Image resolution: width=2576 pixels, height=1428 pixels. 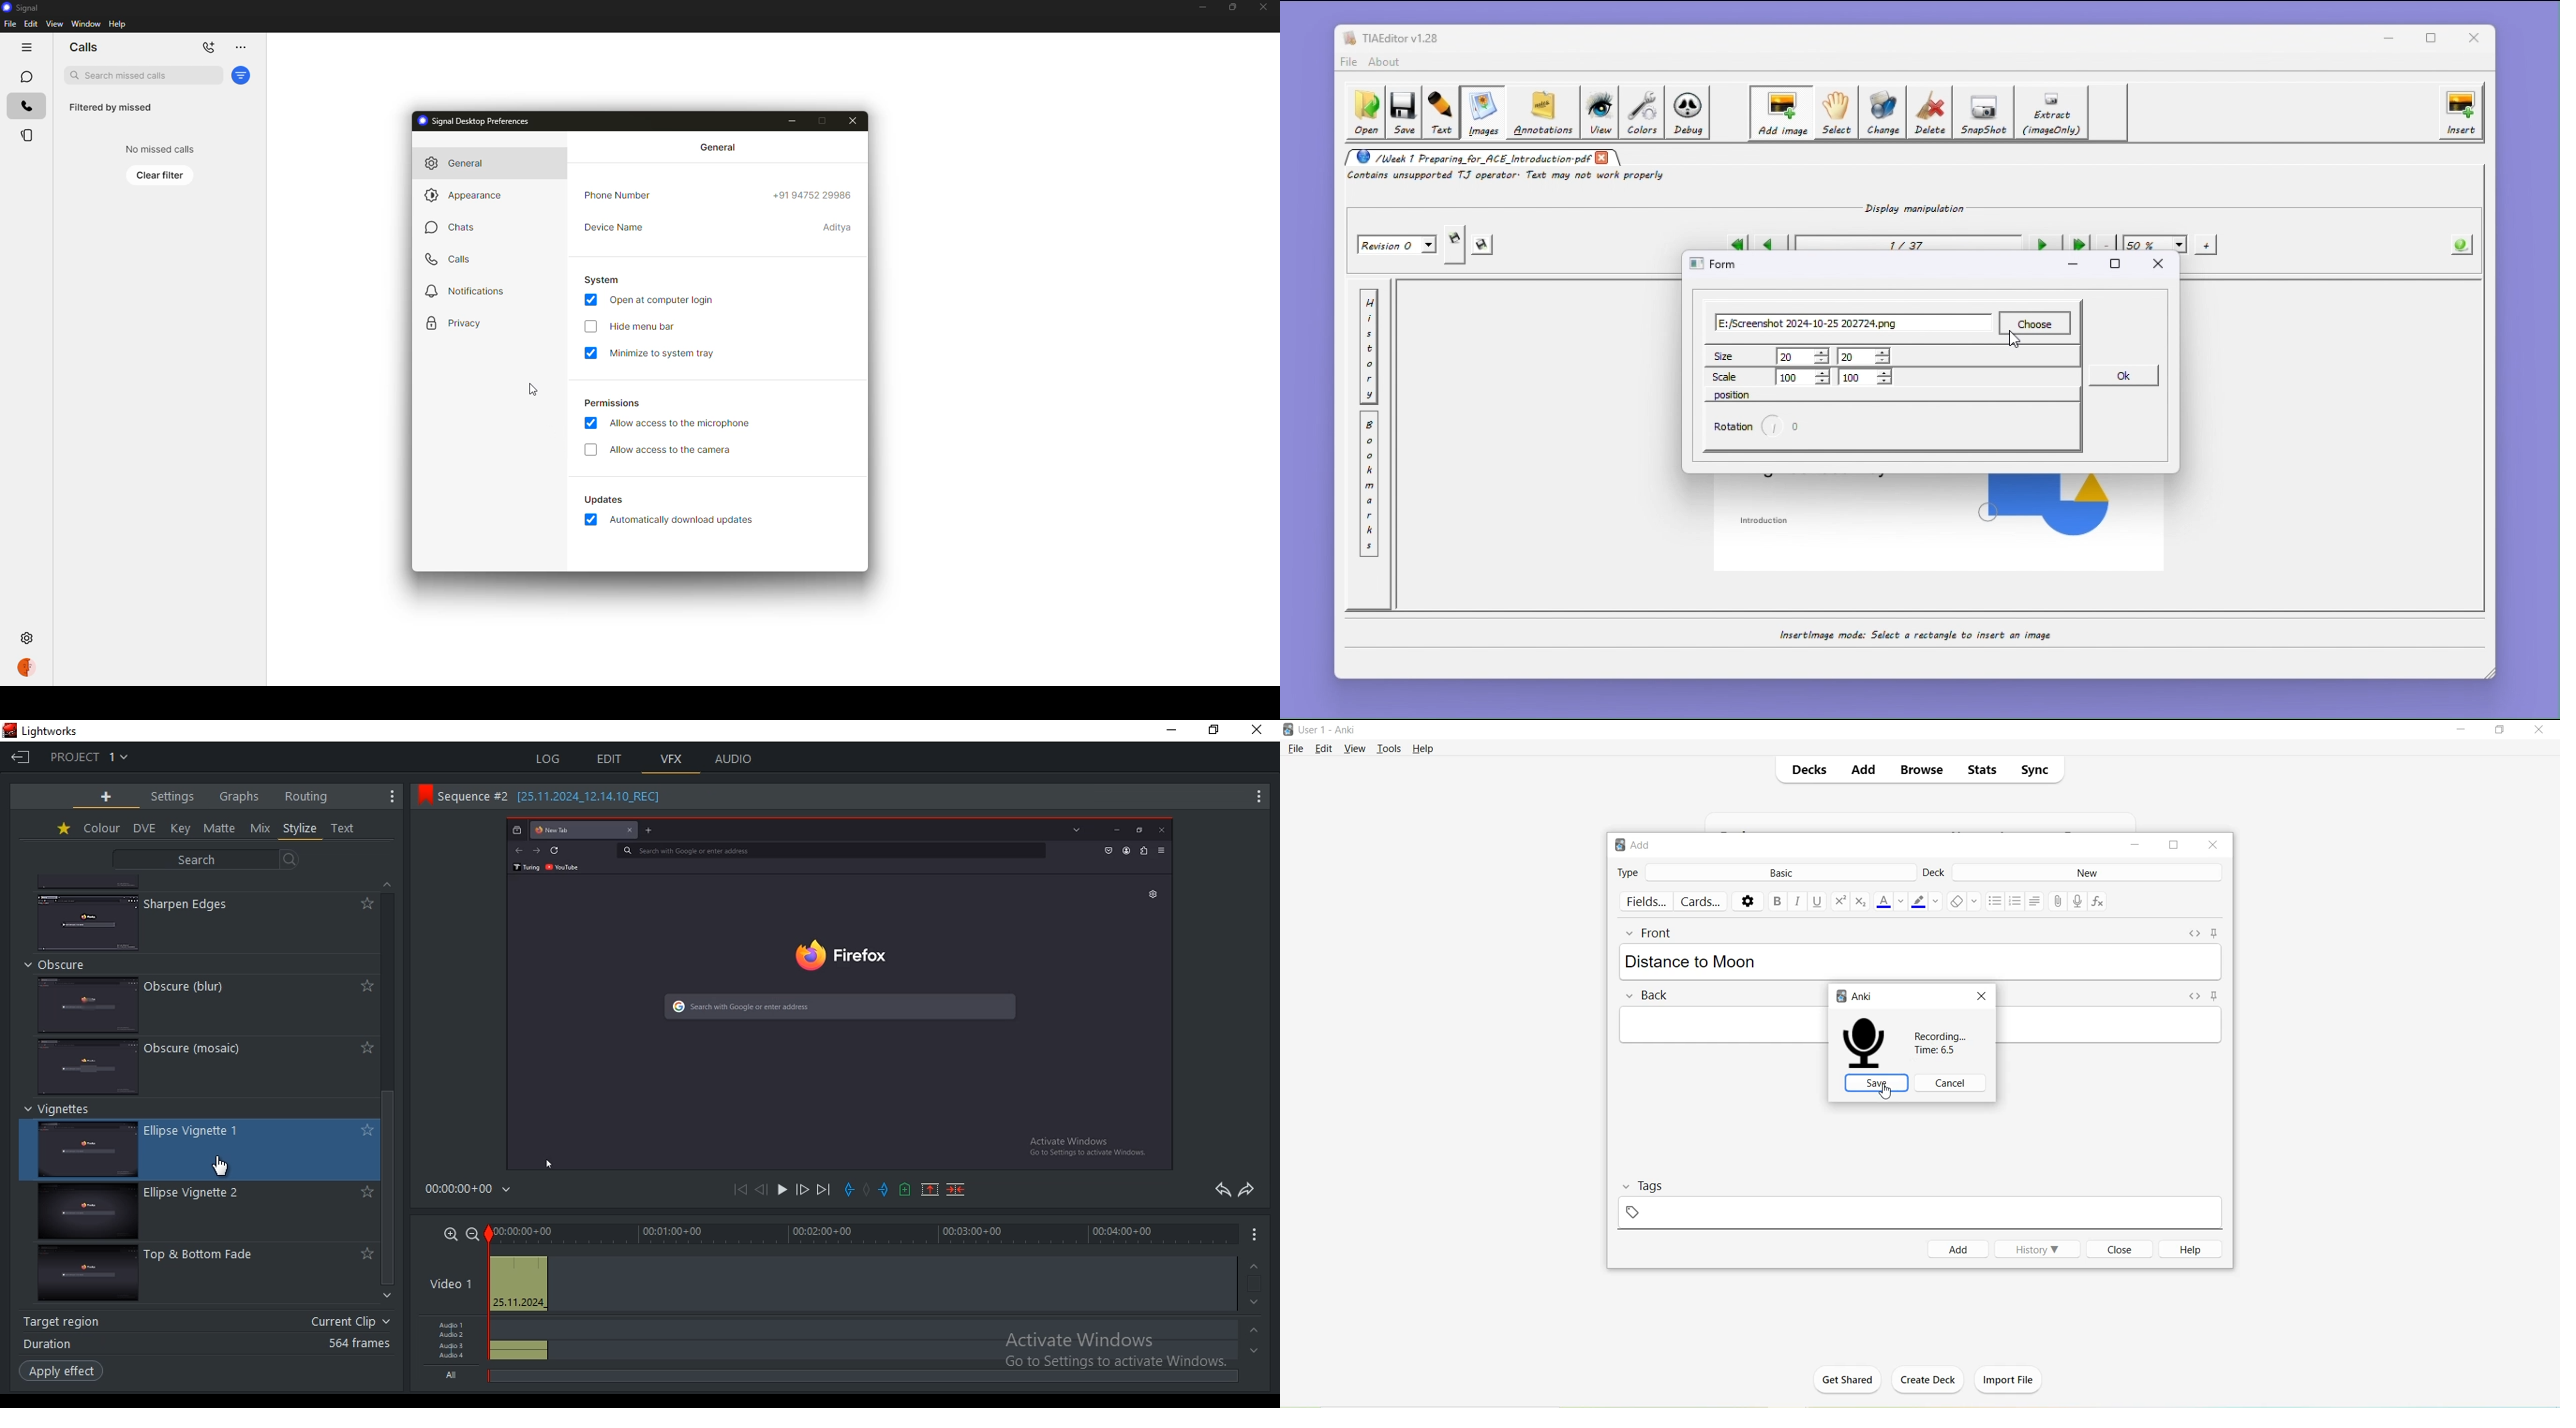 I want to click on Add, so click(x=1861, y=771).